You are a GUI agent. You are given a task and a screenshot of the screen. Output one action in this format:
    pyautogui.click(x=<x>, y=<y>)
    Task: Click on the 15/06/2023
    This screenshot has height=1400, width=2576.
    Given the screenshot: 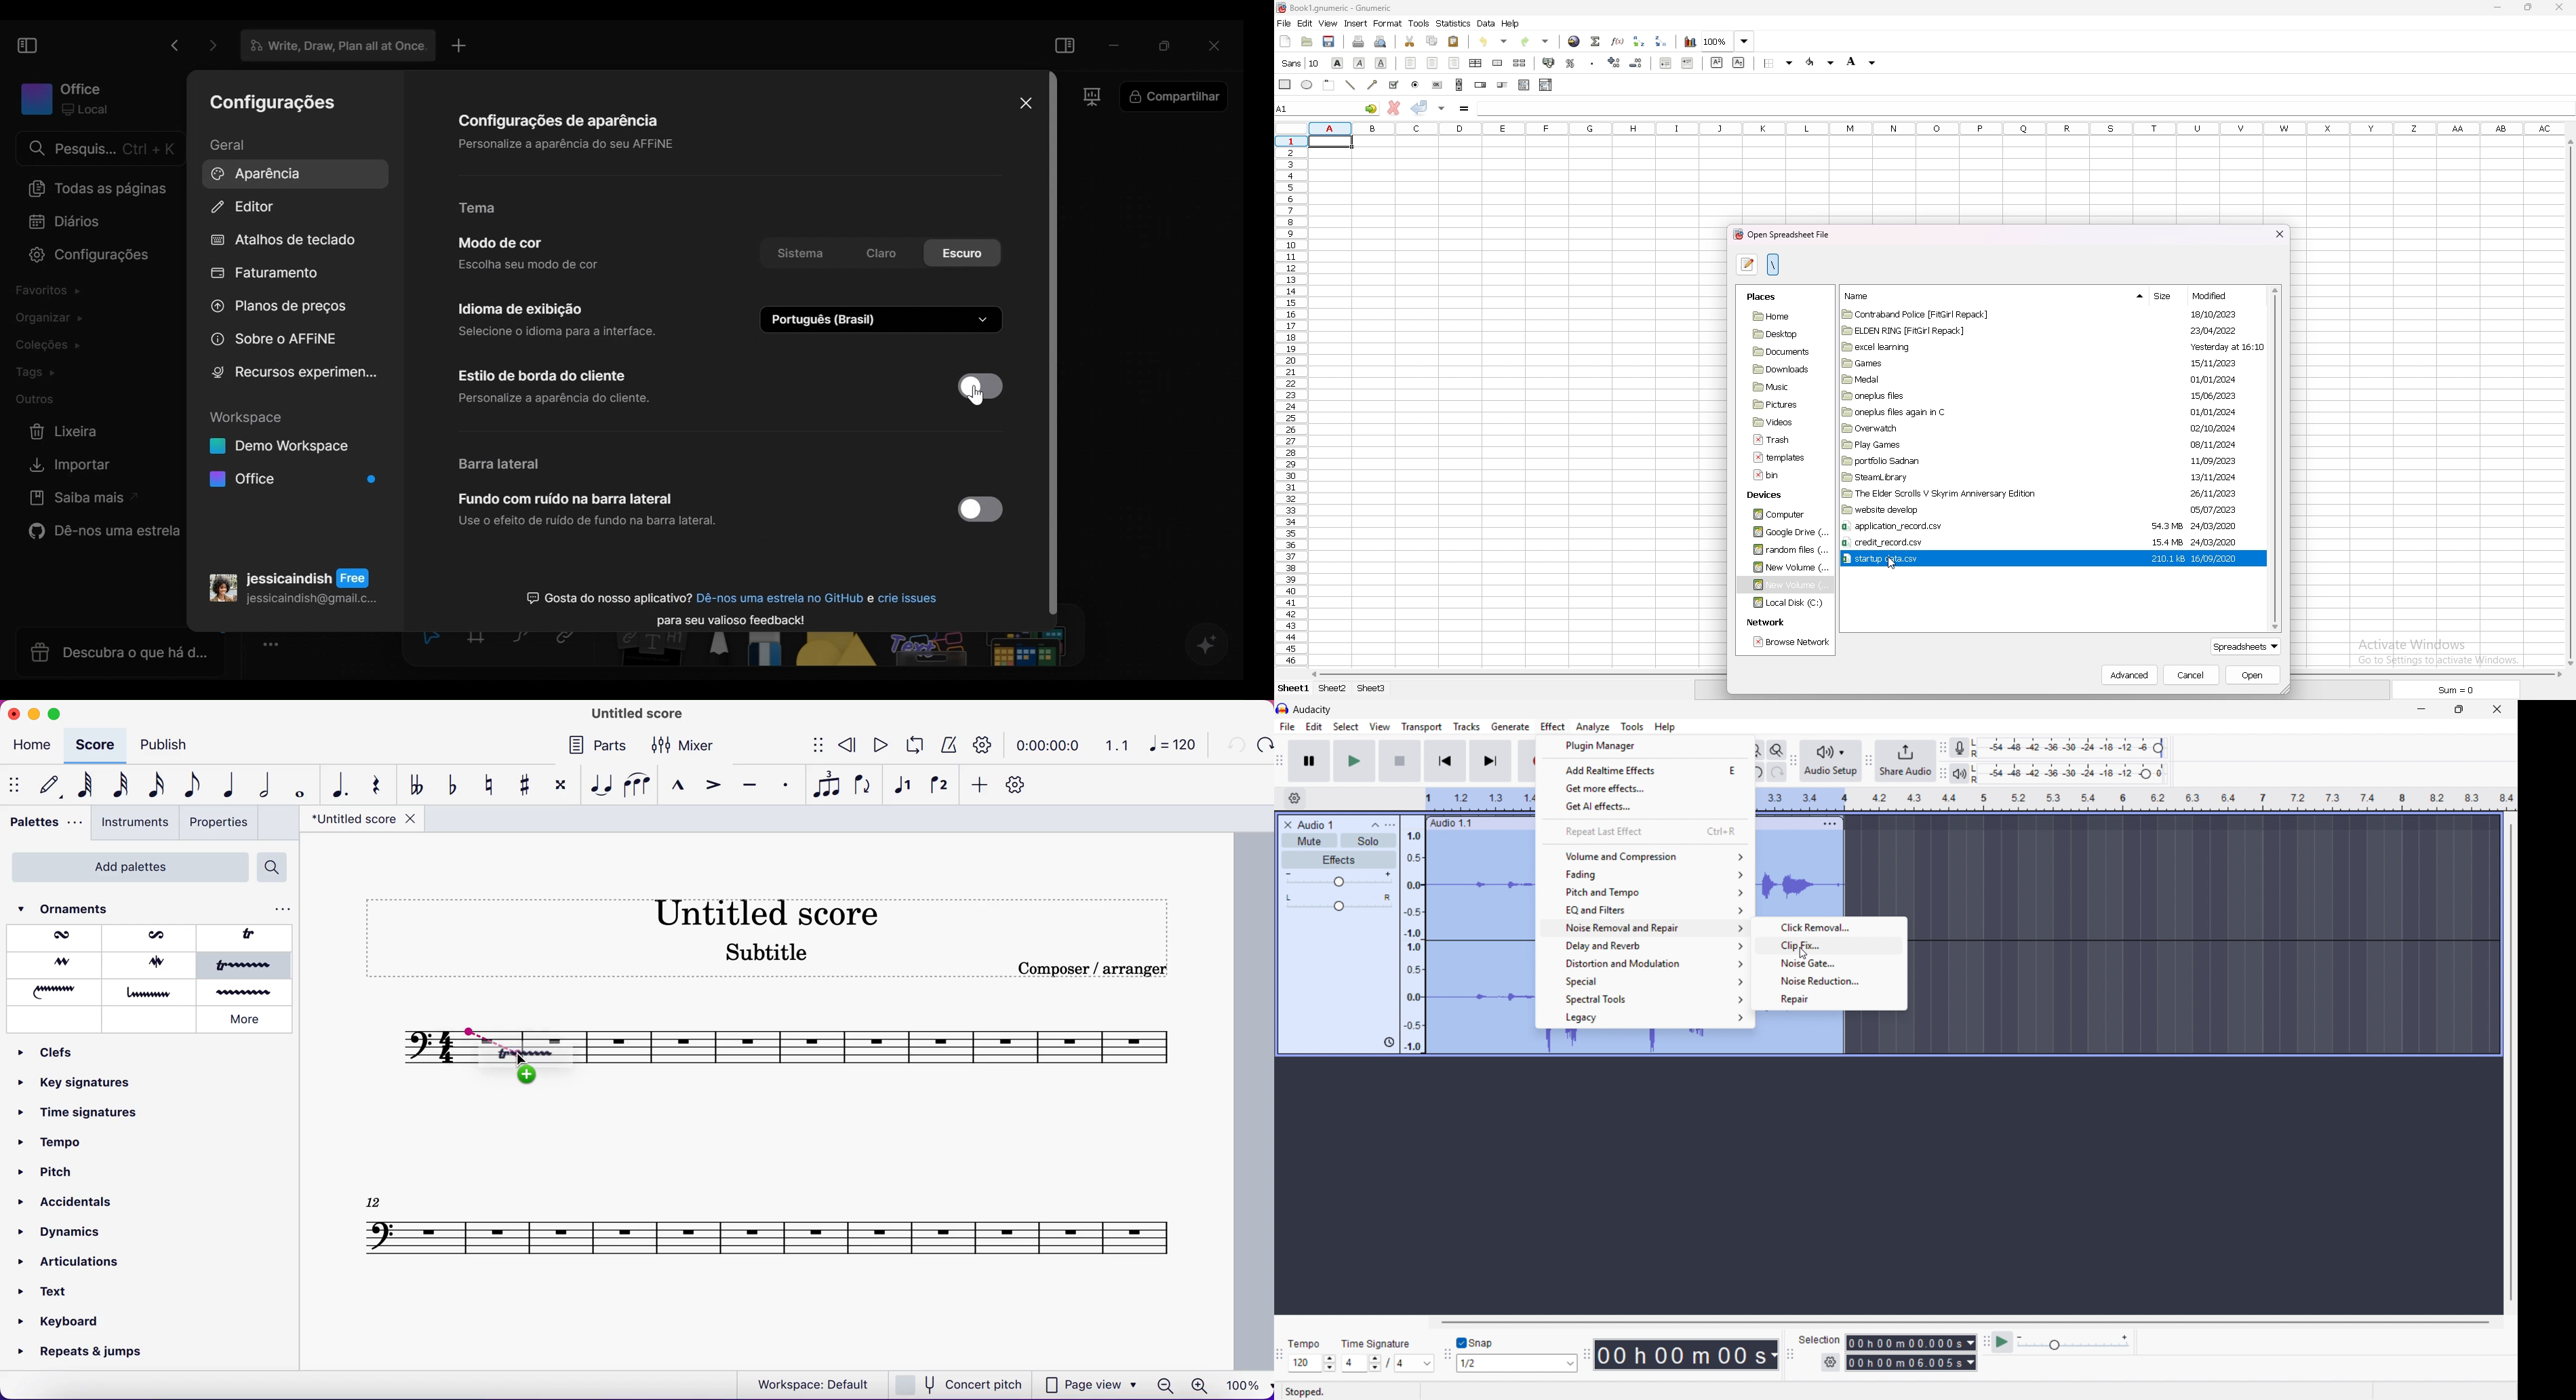 What is the action you would take?
    pyautogui.click(x=2211, y=395)
    